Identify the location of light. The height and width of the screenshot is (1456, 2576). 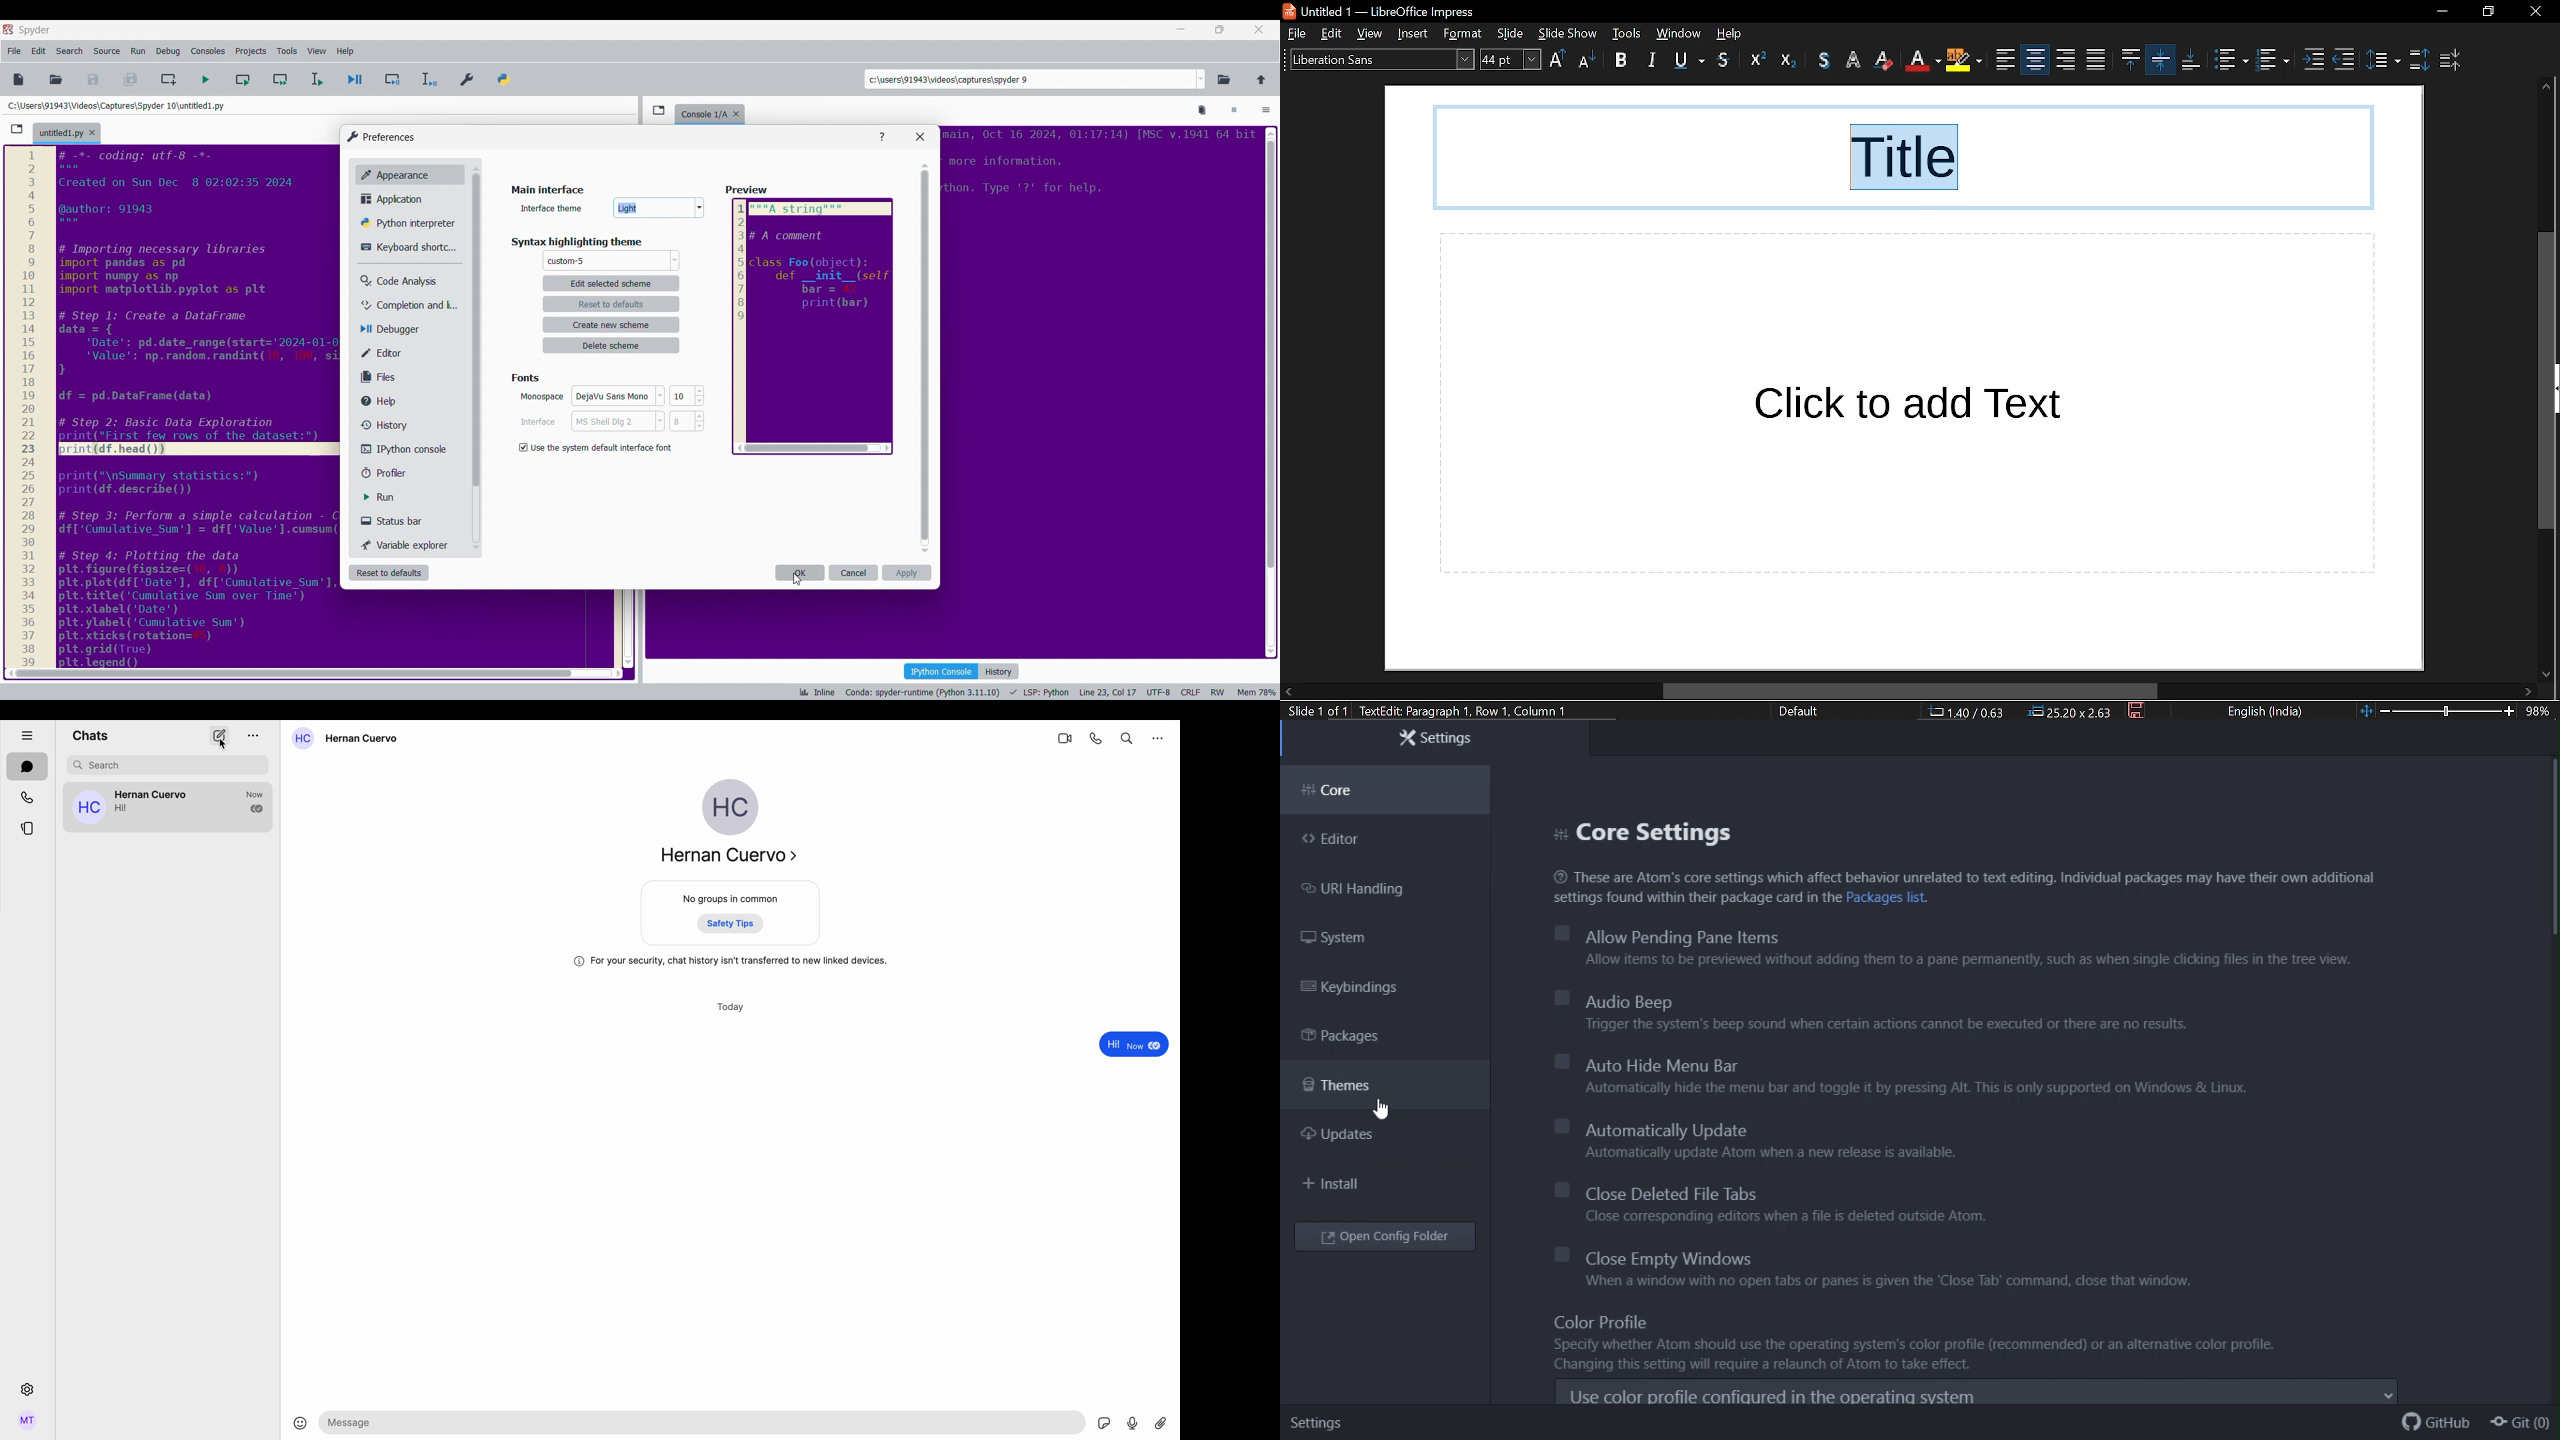
(660, 209).